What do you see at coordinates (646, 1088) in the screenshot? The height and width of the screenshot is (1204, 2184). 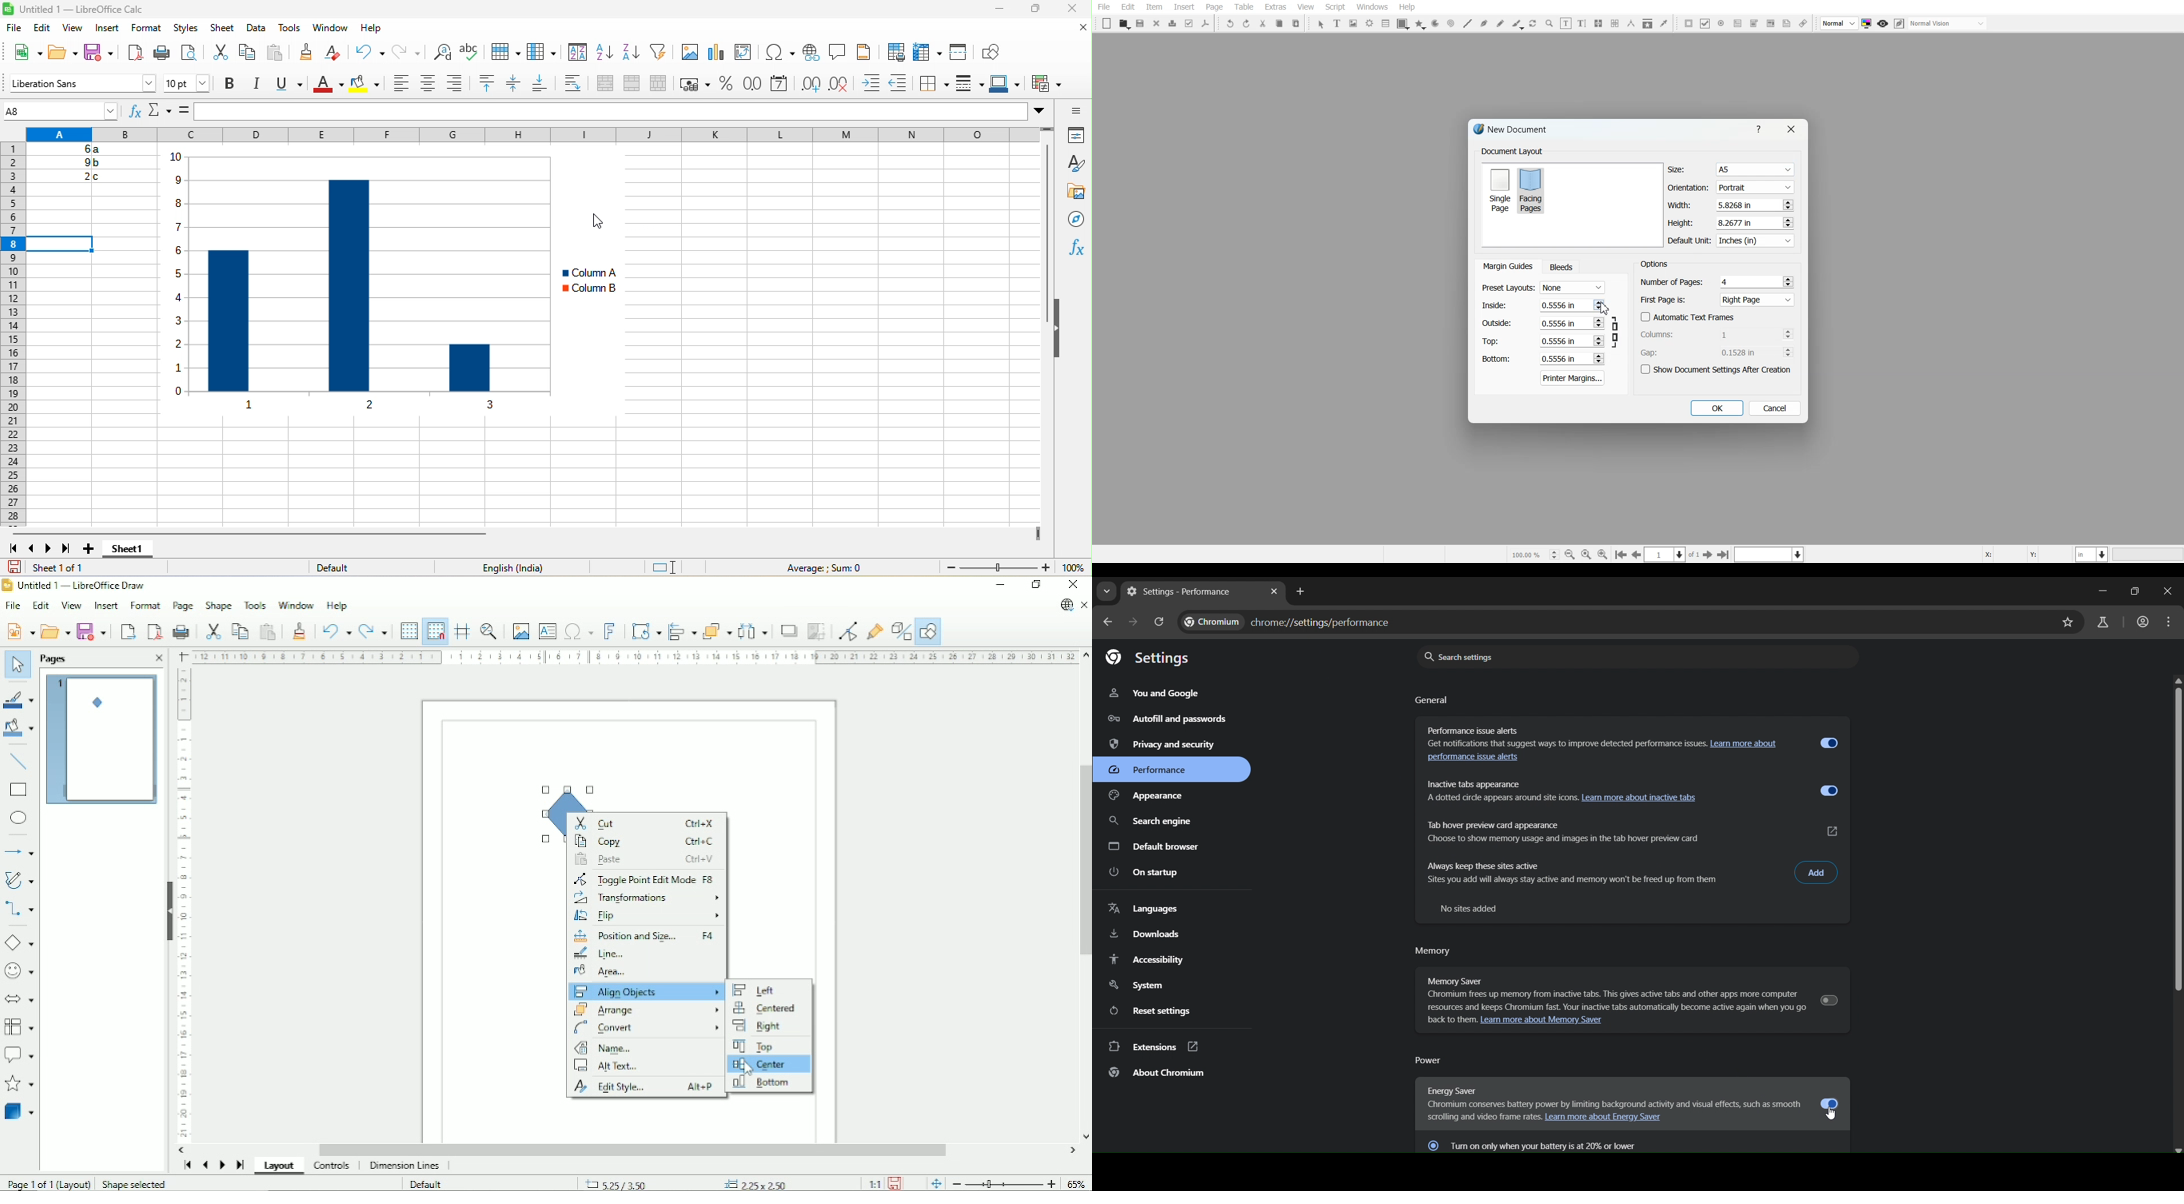 I see `Edit style` at bounding box center [646, 1088].